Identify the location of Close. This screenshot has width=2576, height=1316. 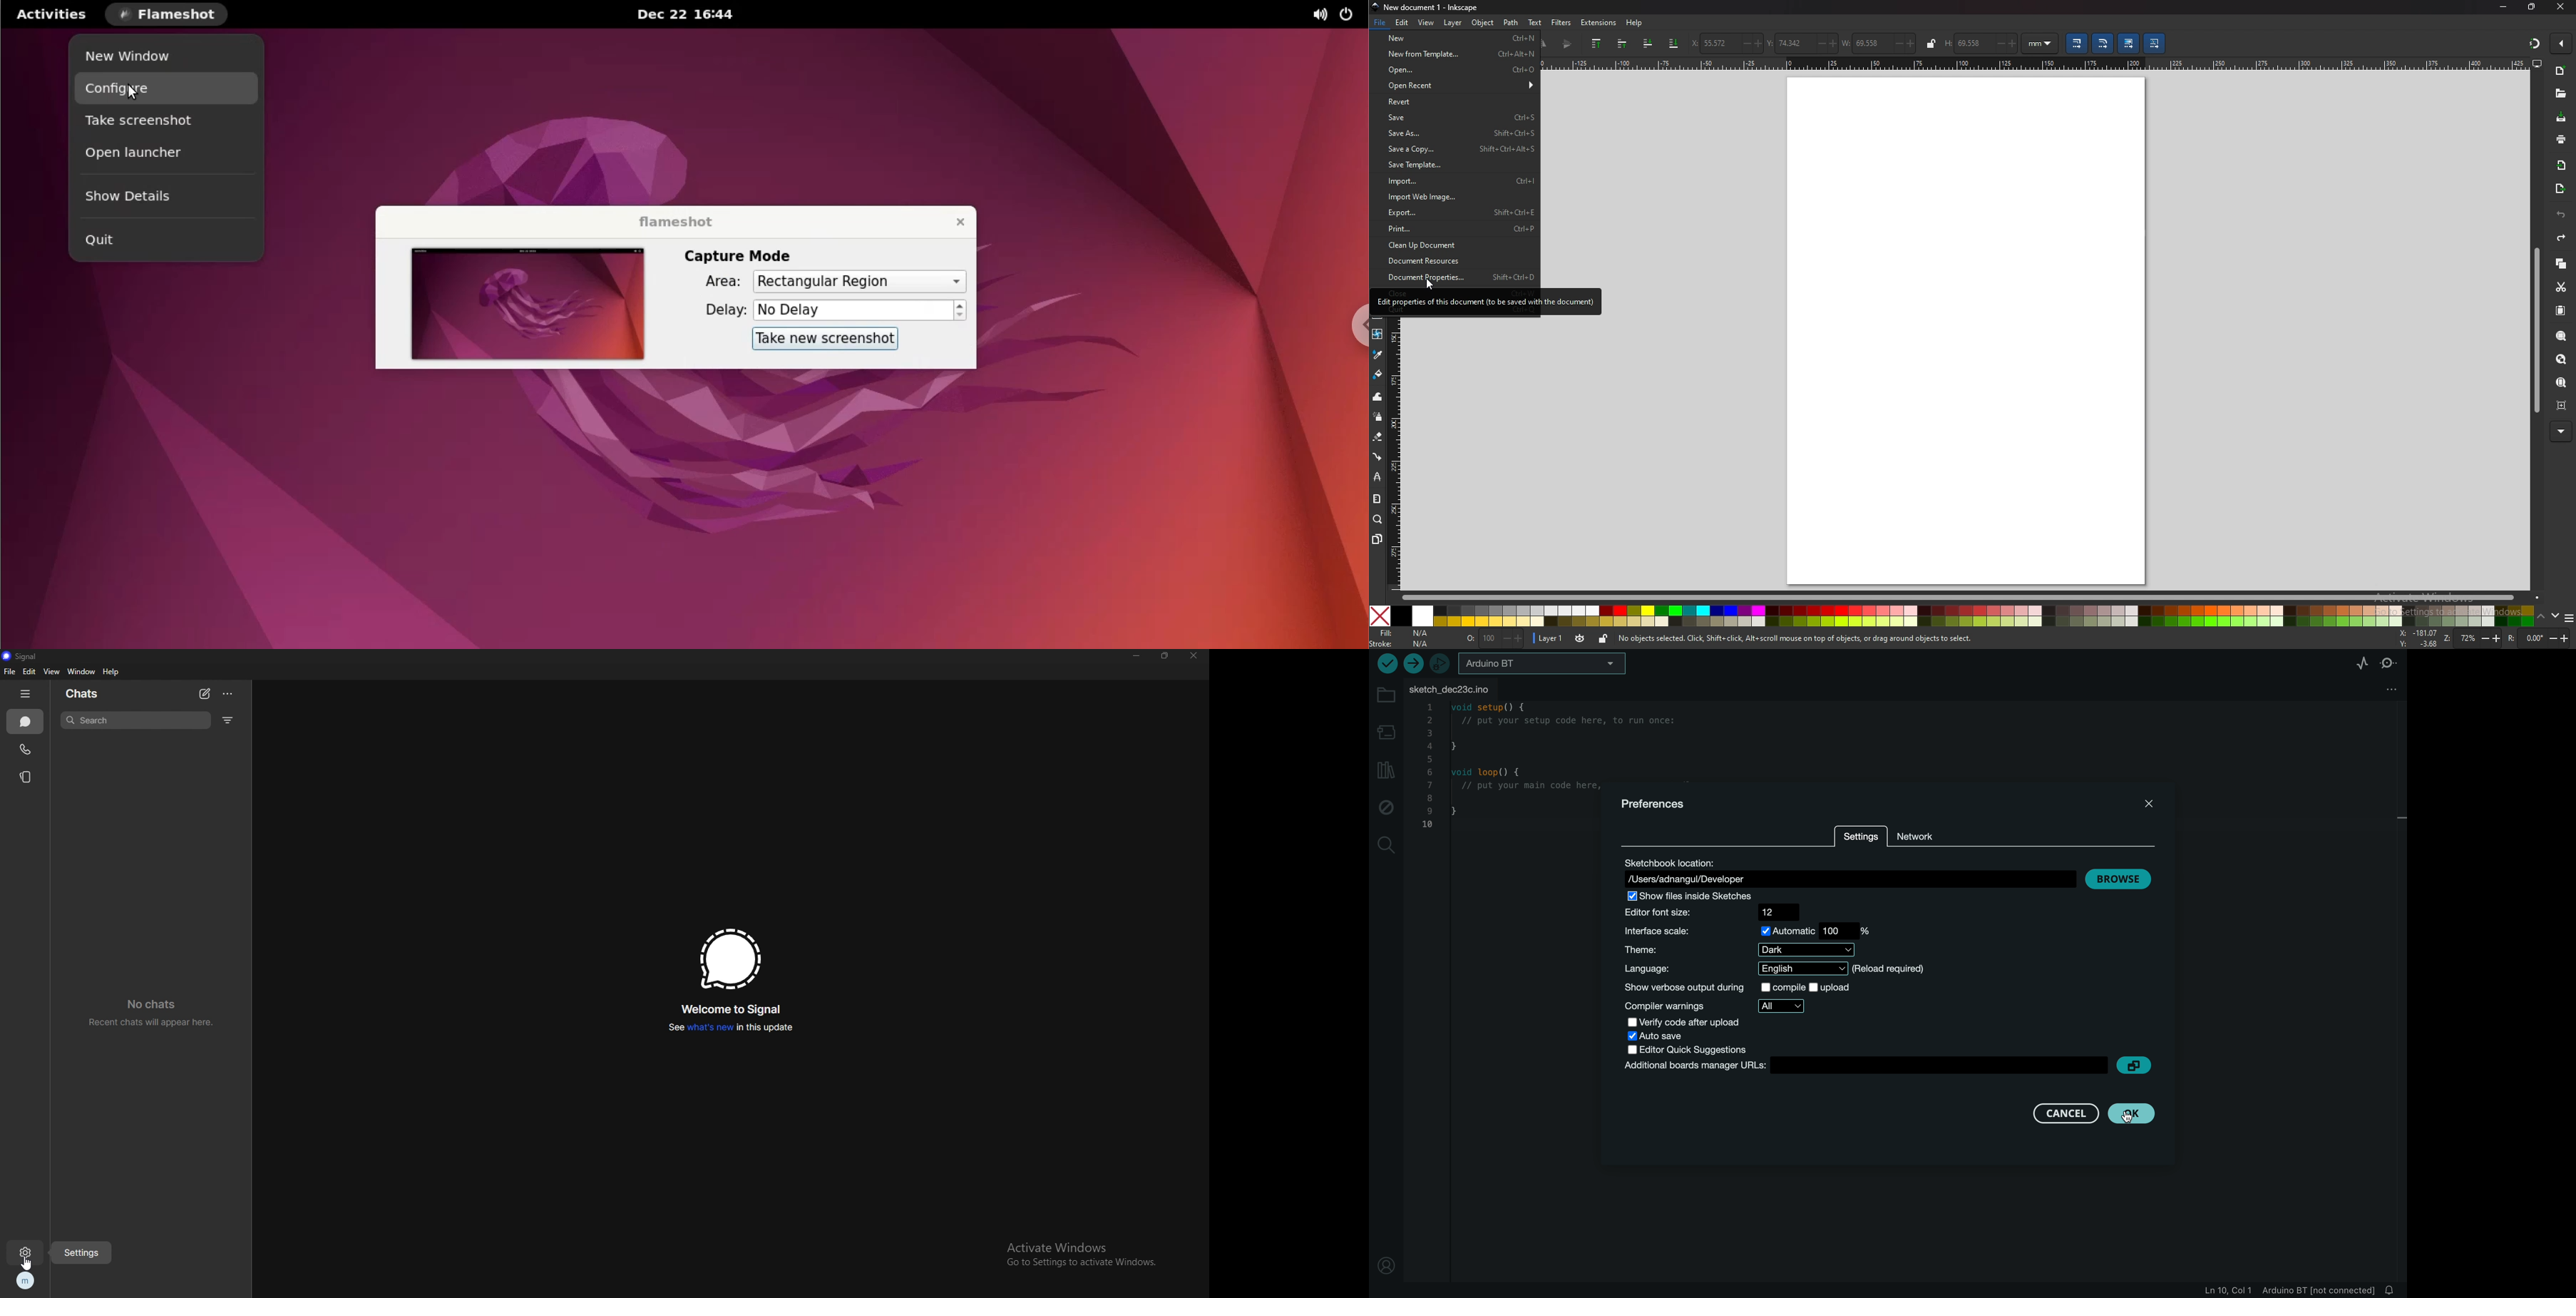
(1380, 615).